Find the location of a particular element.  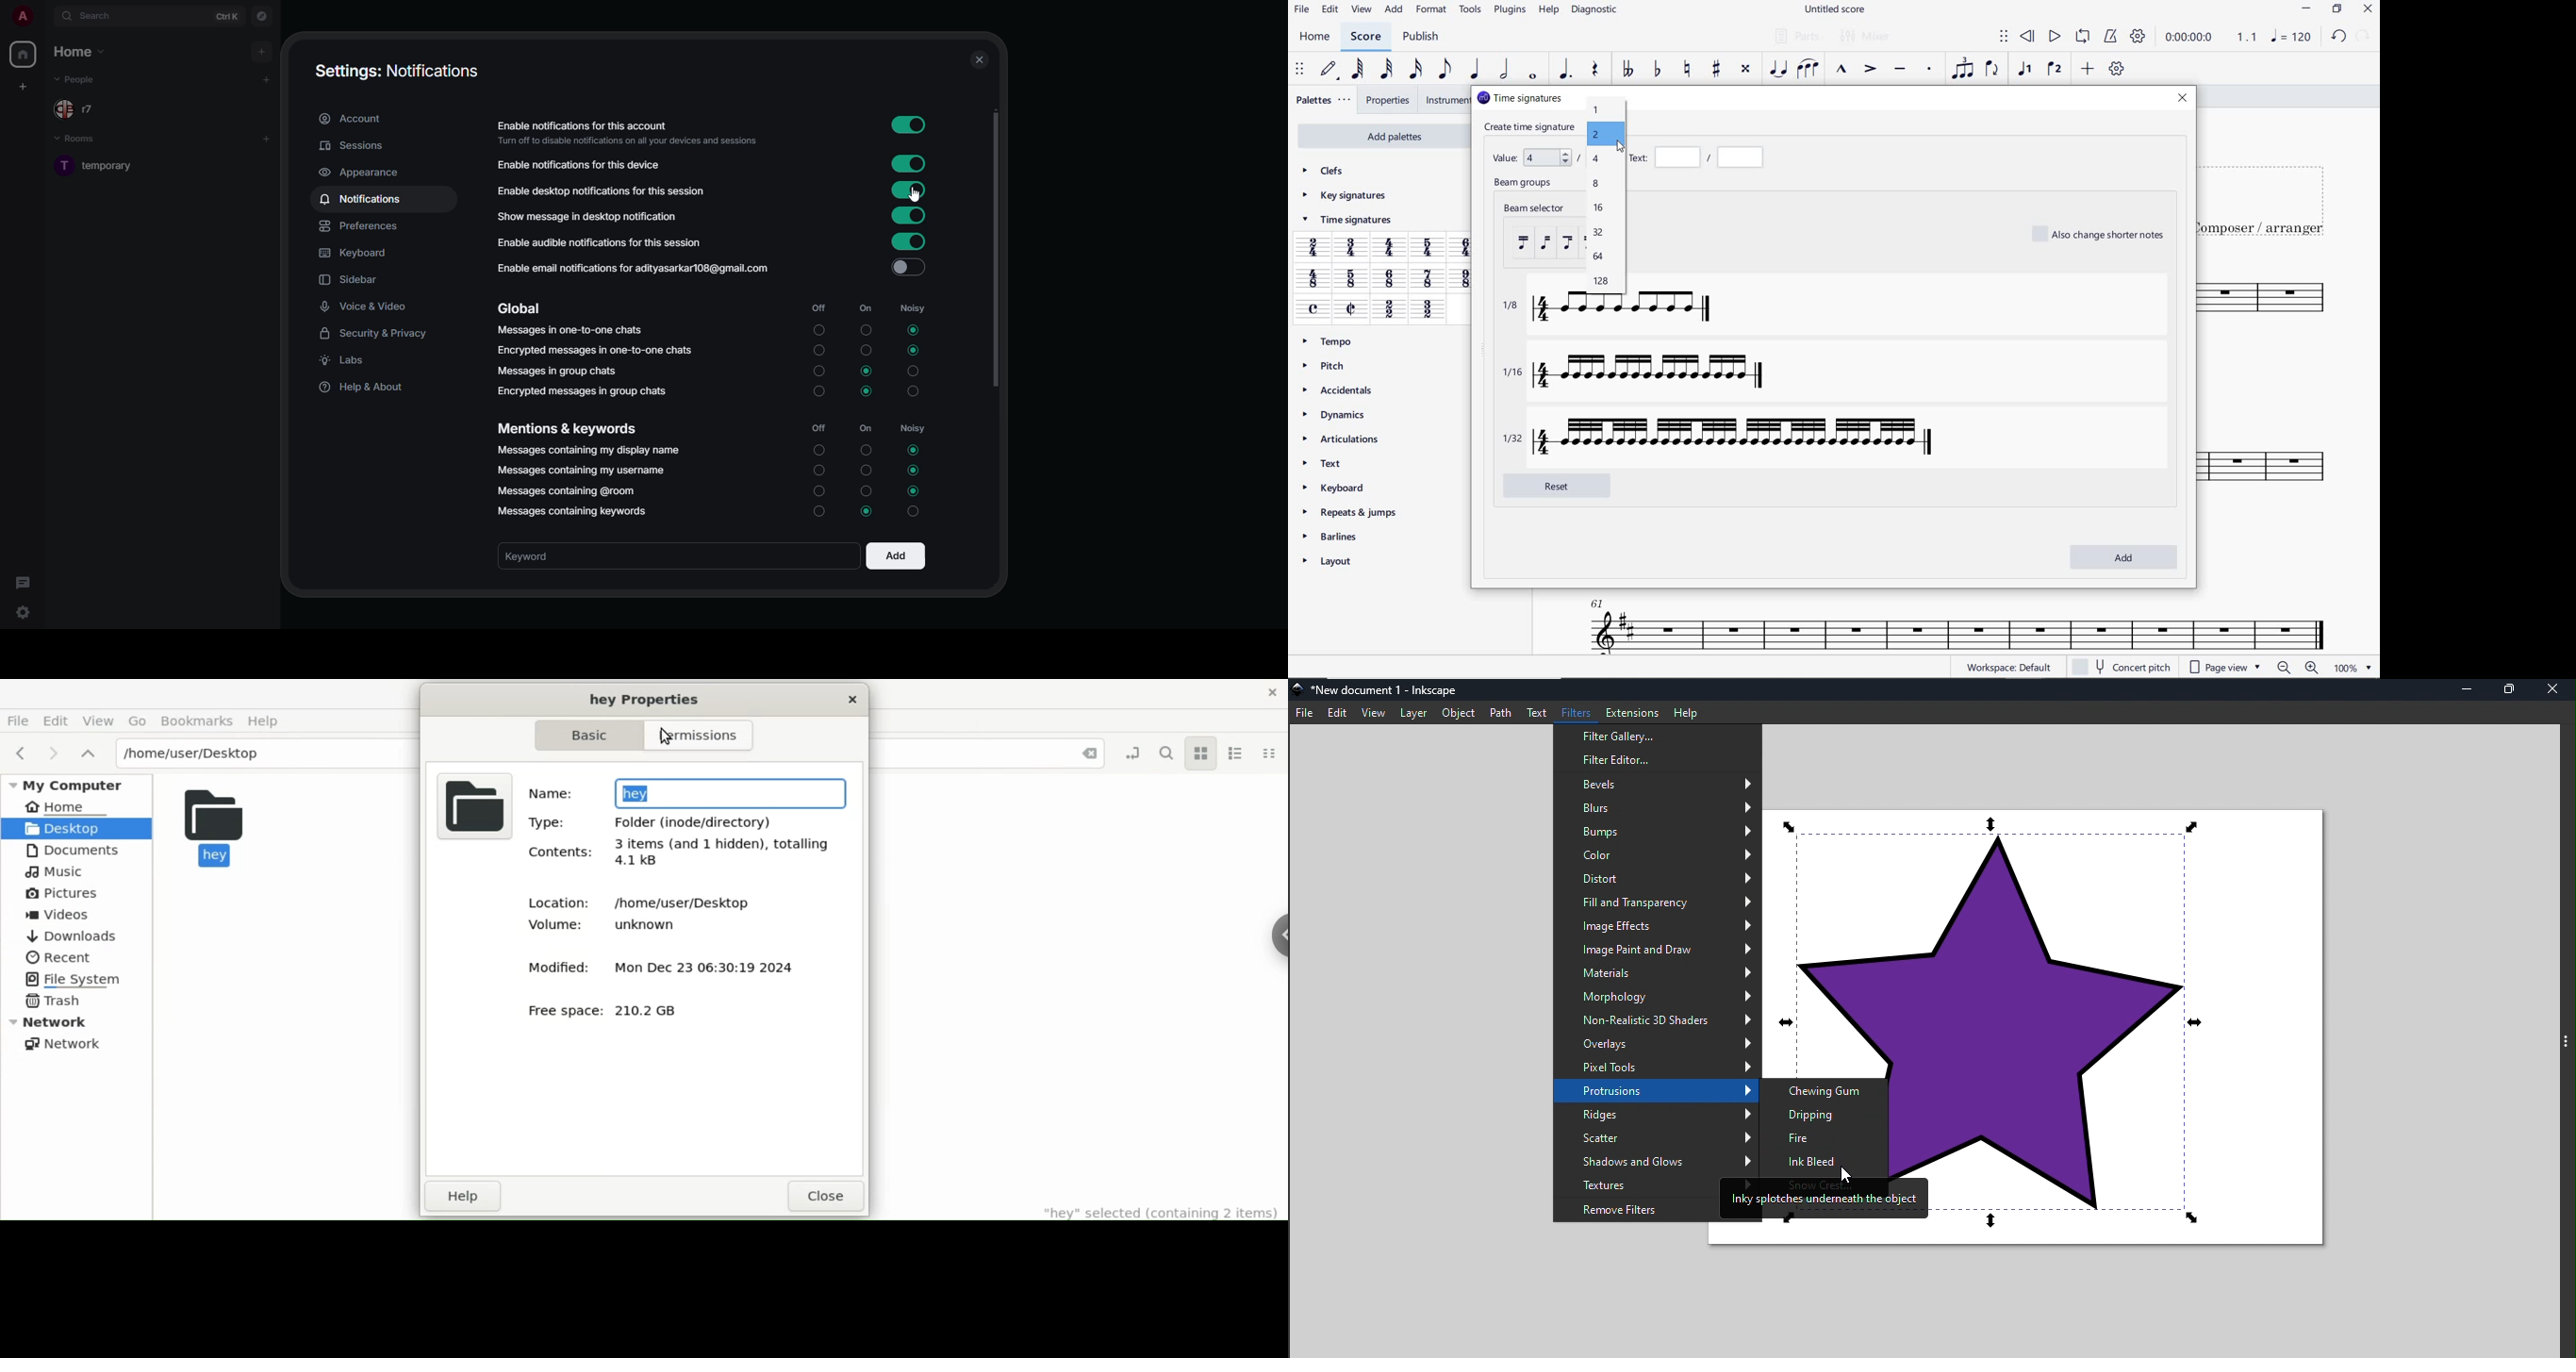

DYNAMICS is located at coordinates (1336, 414).